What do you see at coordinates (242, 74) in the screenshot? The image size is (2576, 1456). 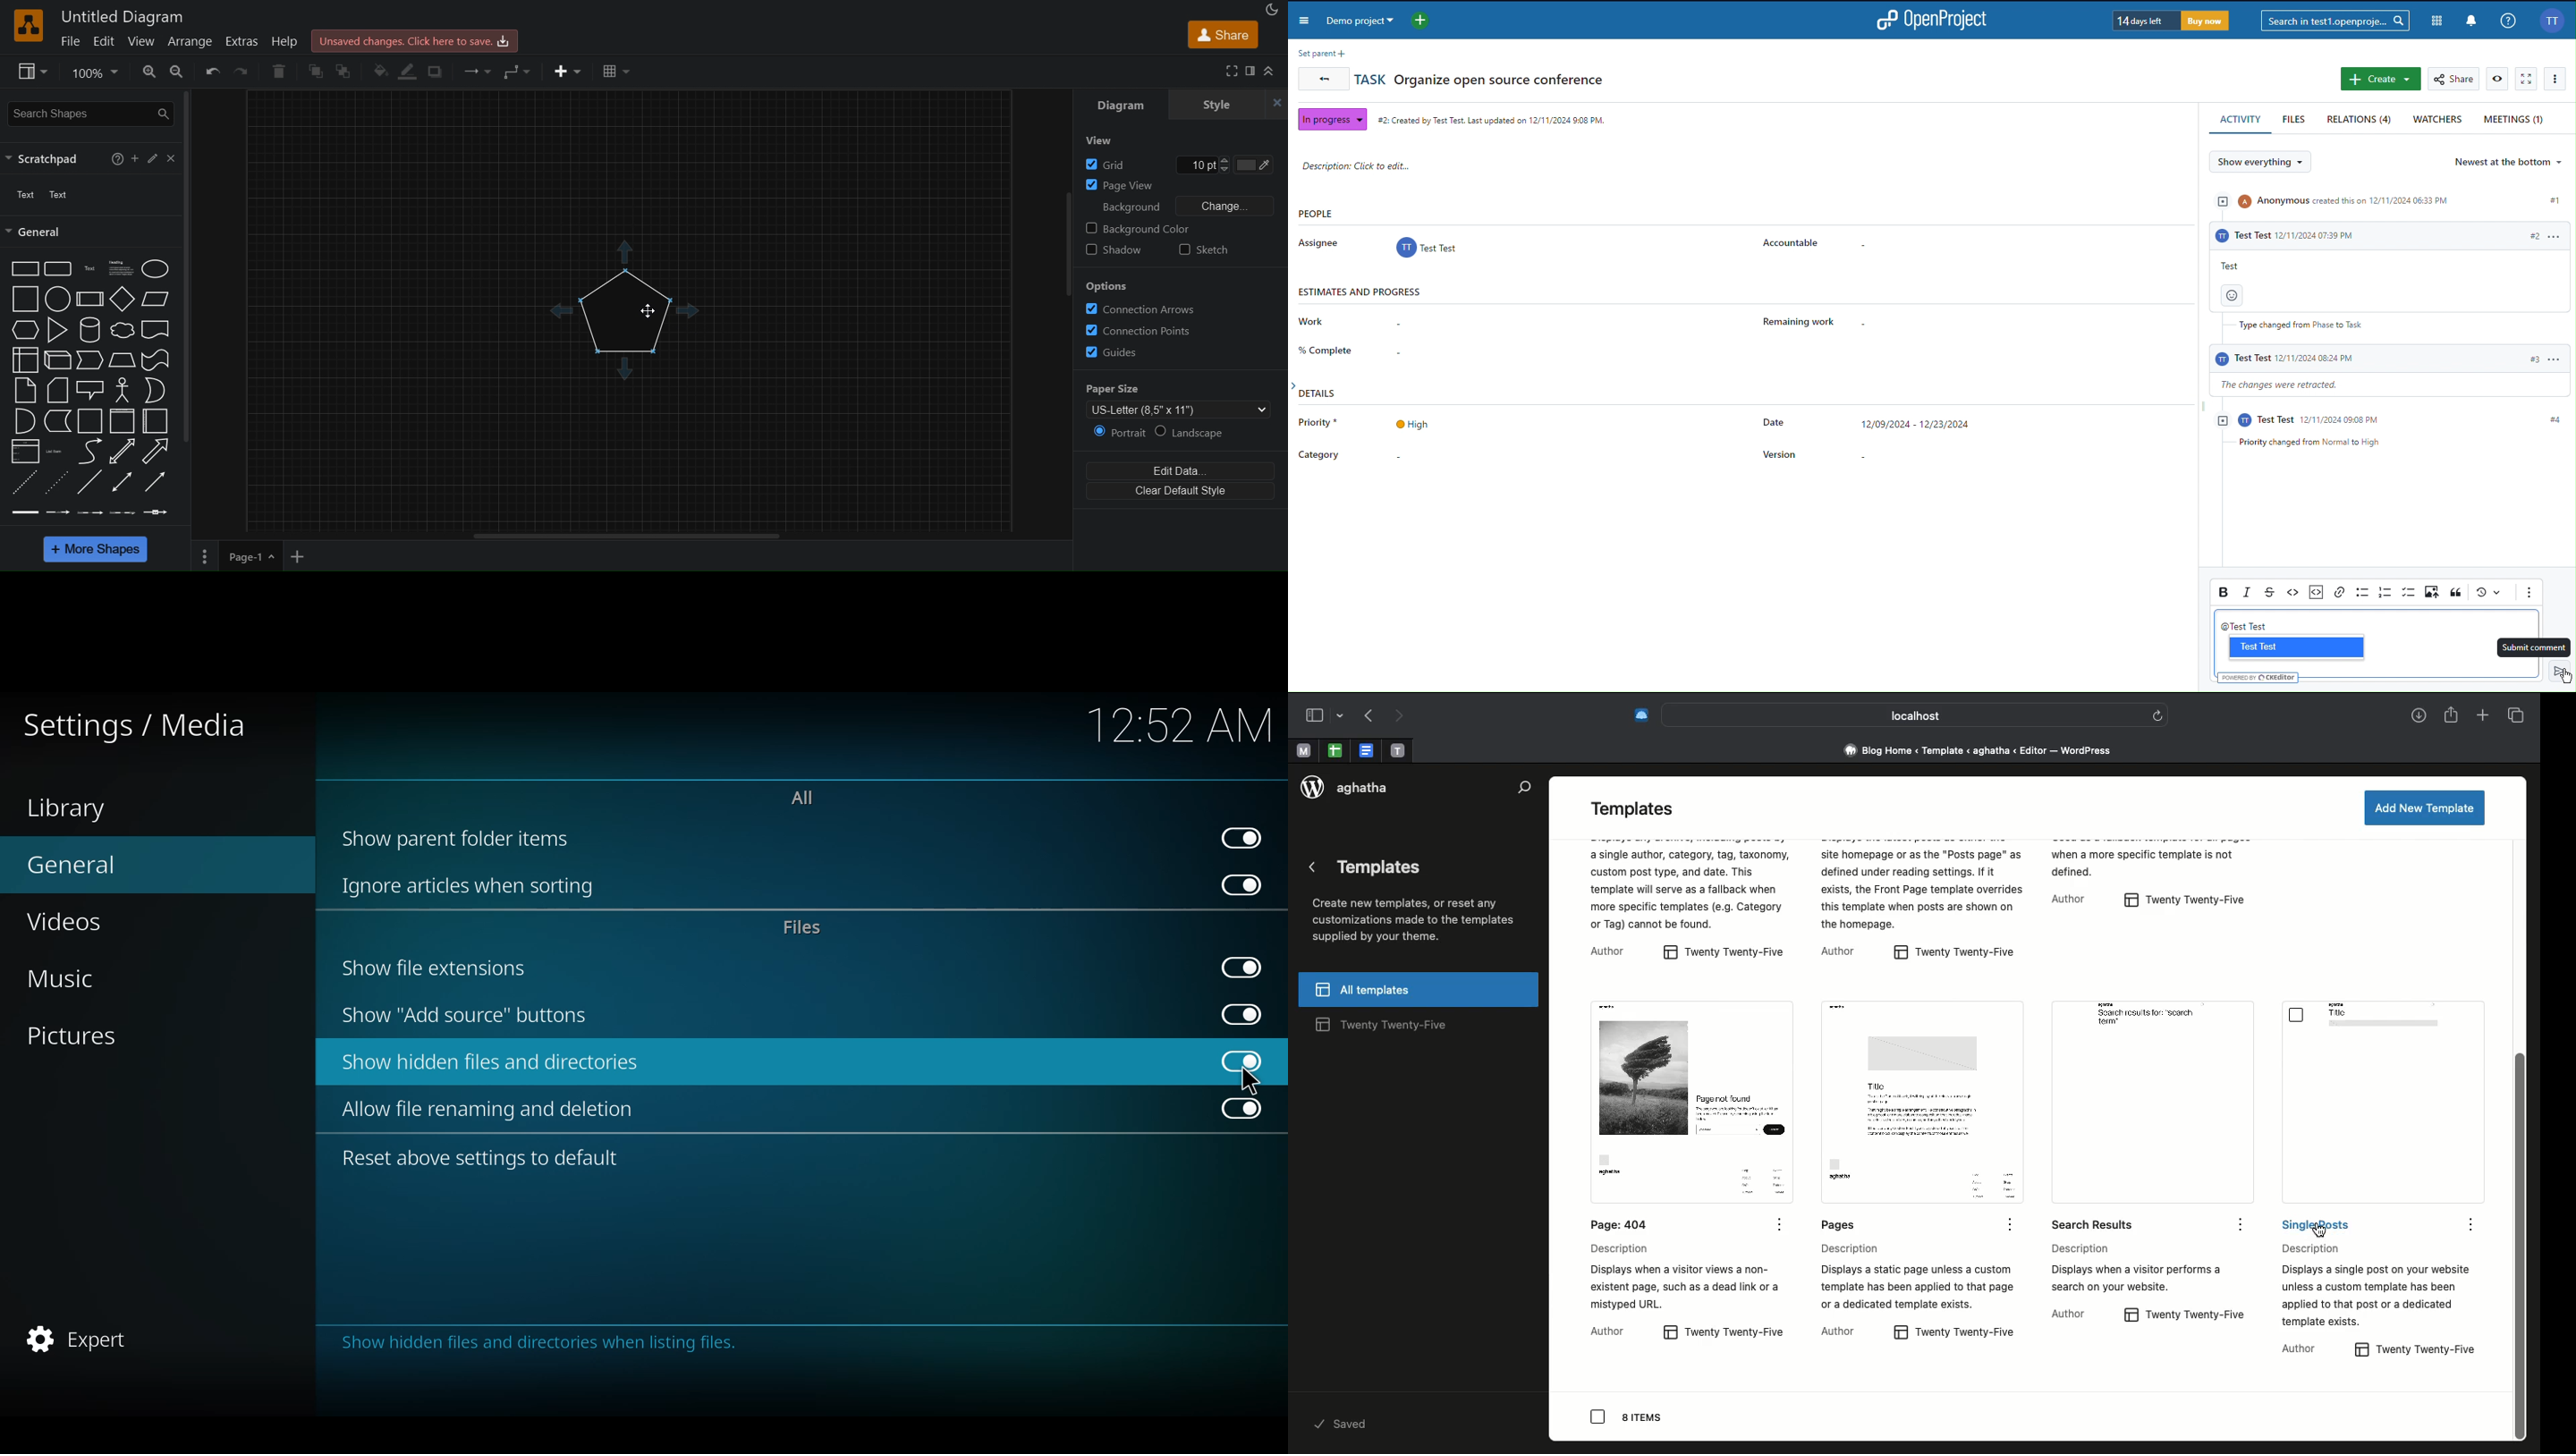 I see `redo` at bounding box center [242, 74].